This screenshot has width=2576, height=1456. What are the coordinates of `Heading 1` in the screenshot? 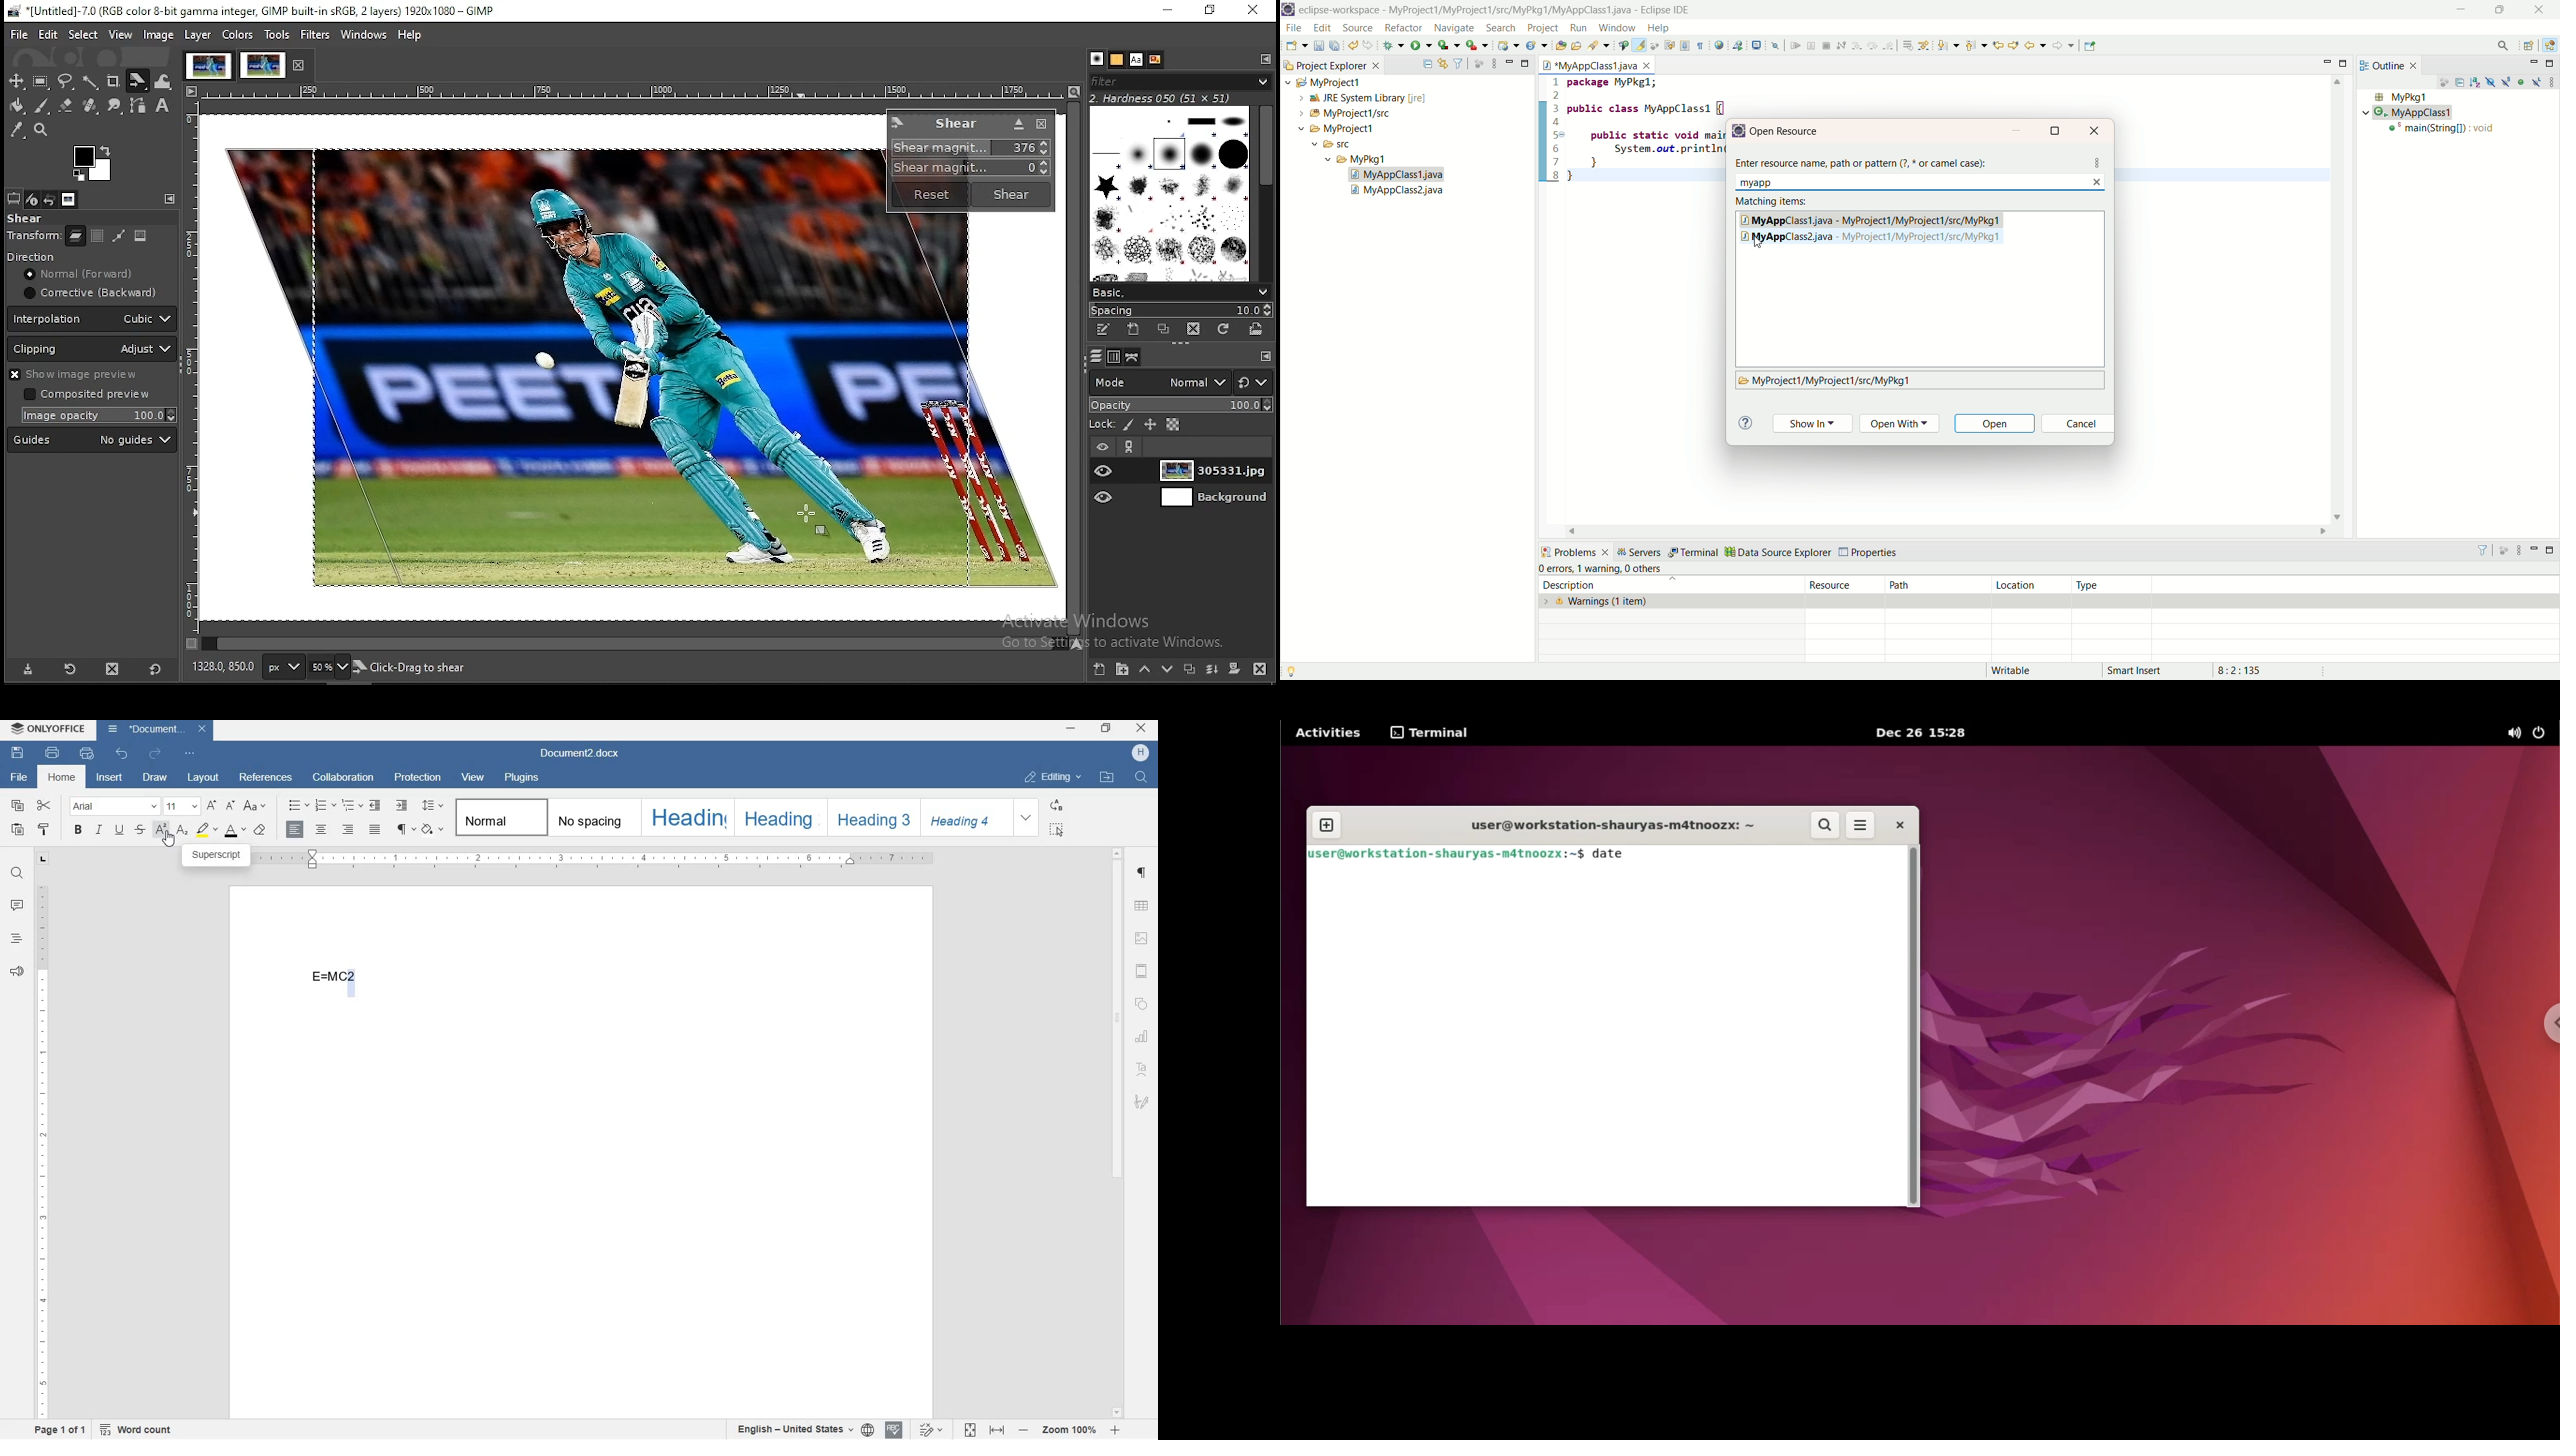 It's located at (686, 817).